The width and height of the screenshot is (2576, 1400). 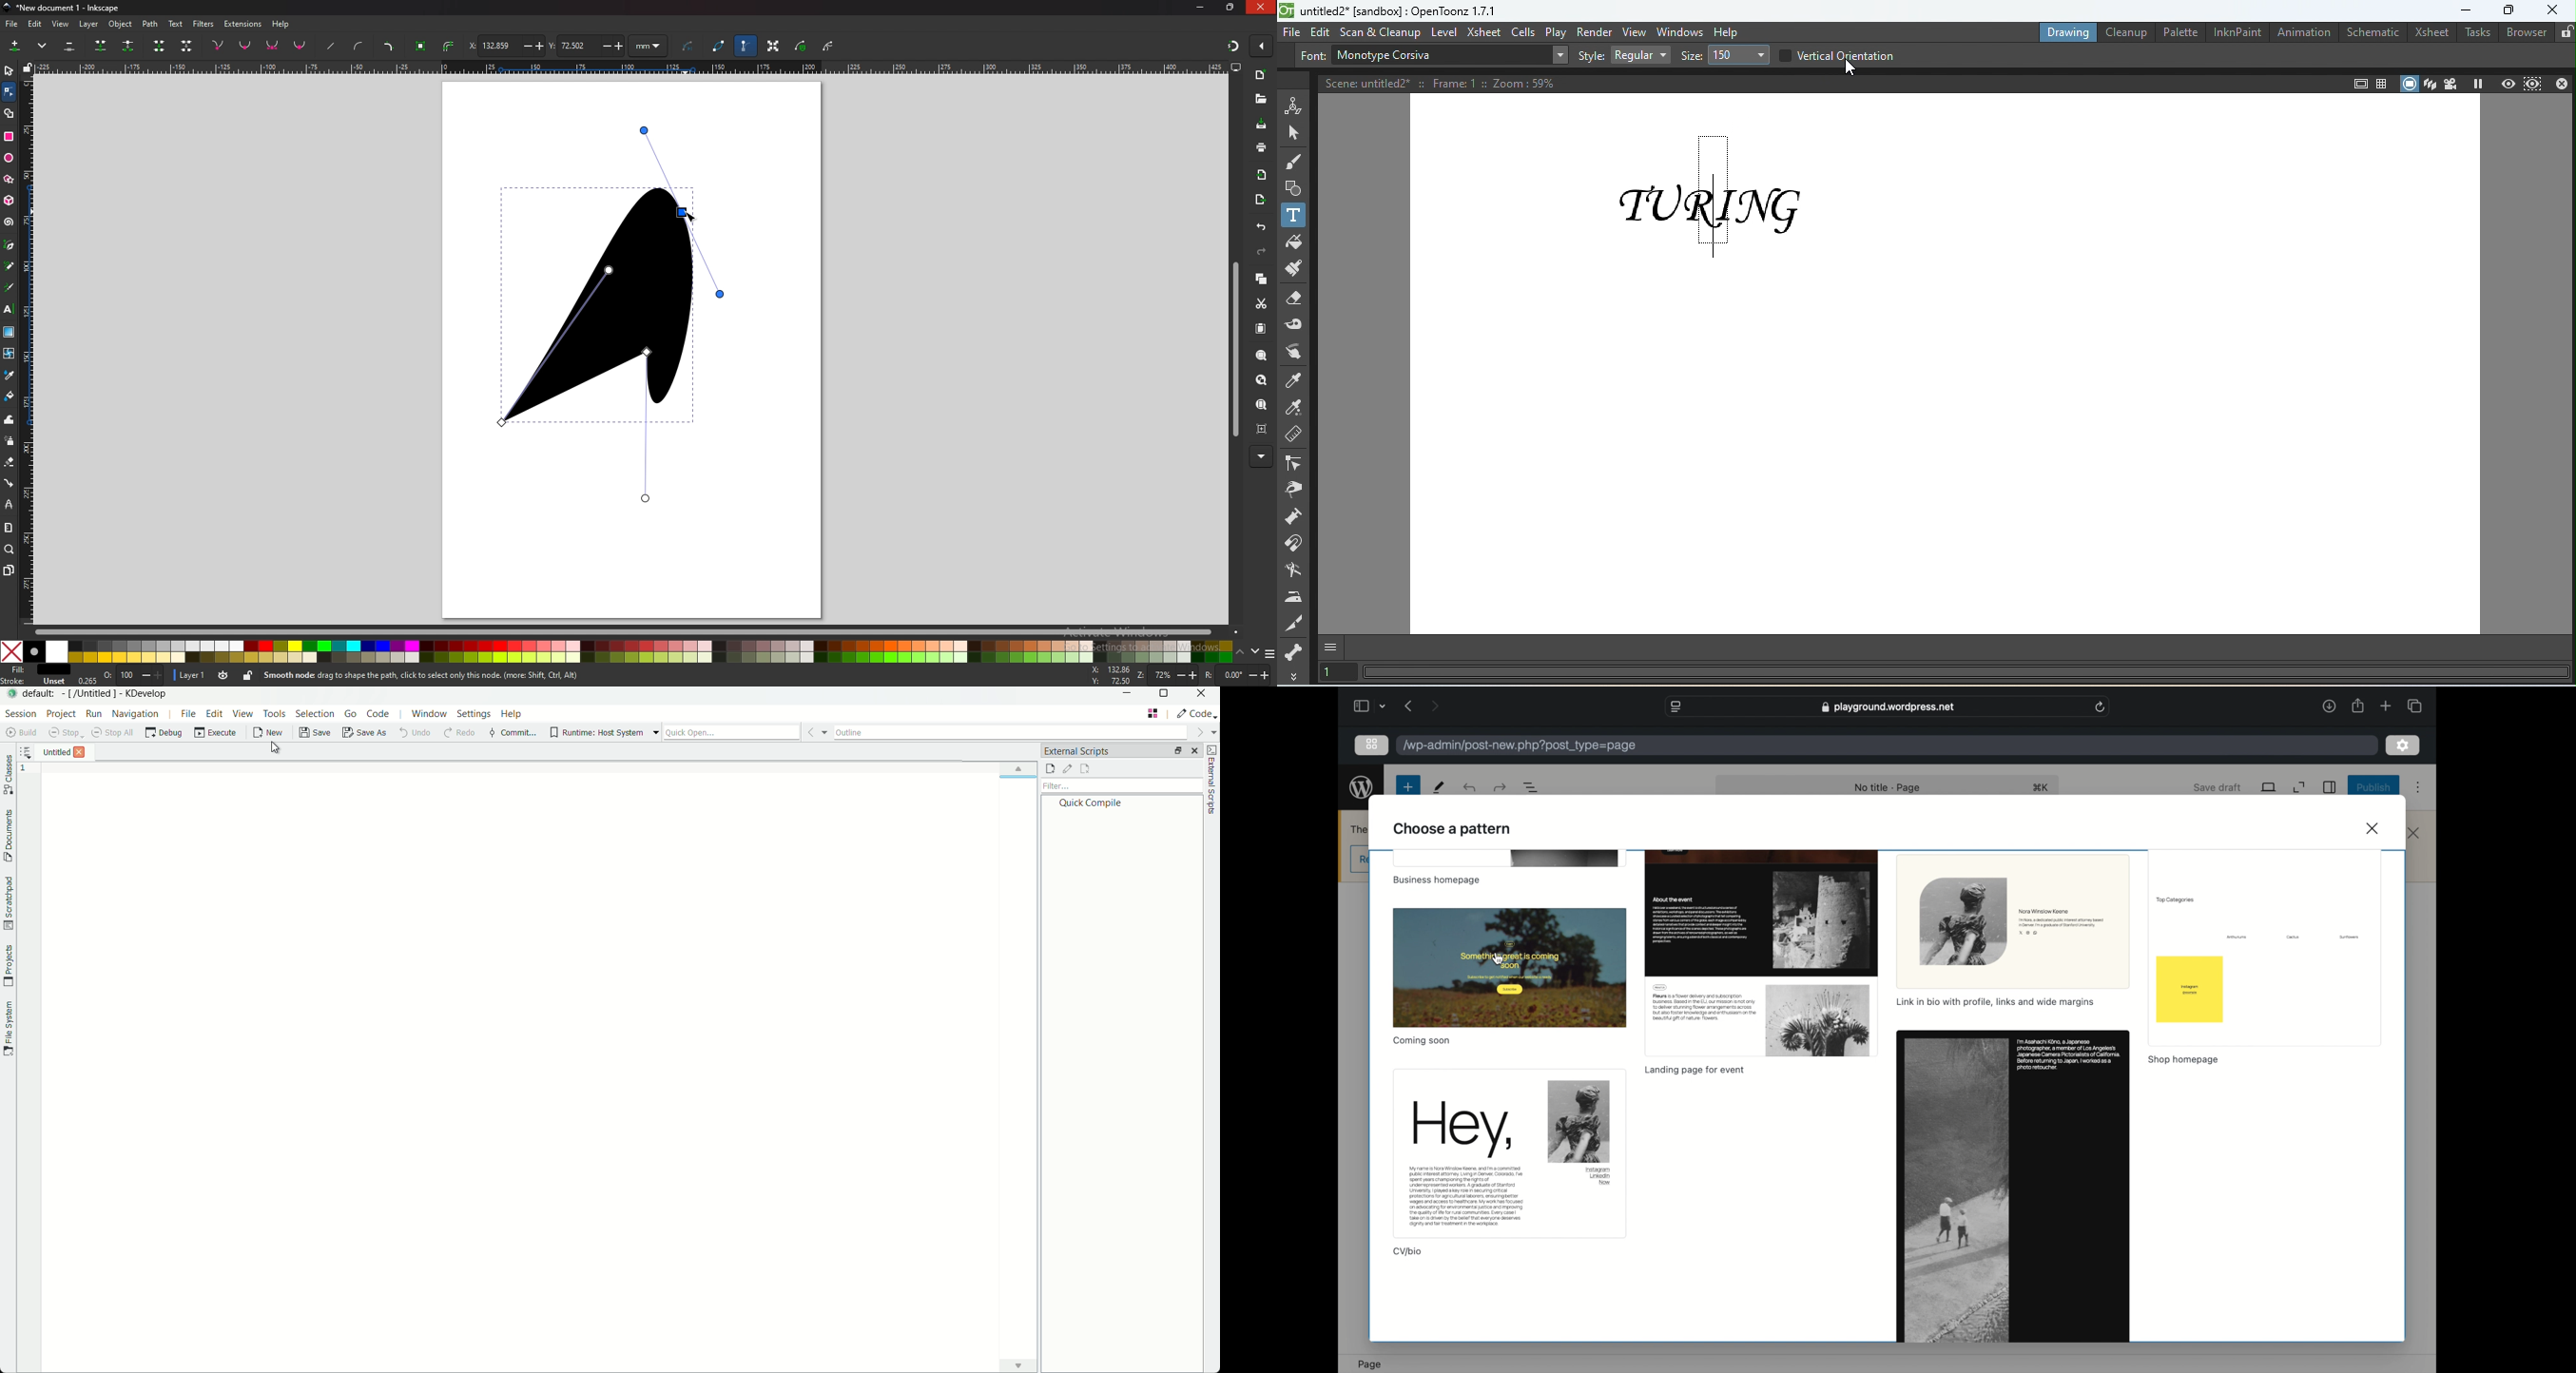 What do you see at coordinates (10, 201) in the screenshot?
I see `3d box` at bounding box center [10, 201].